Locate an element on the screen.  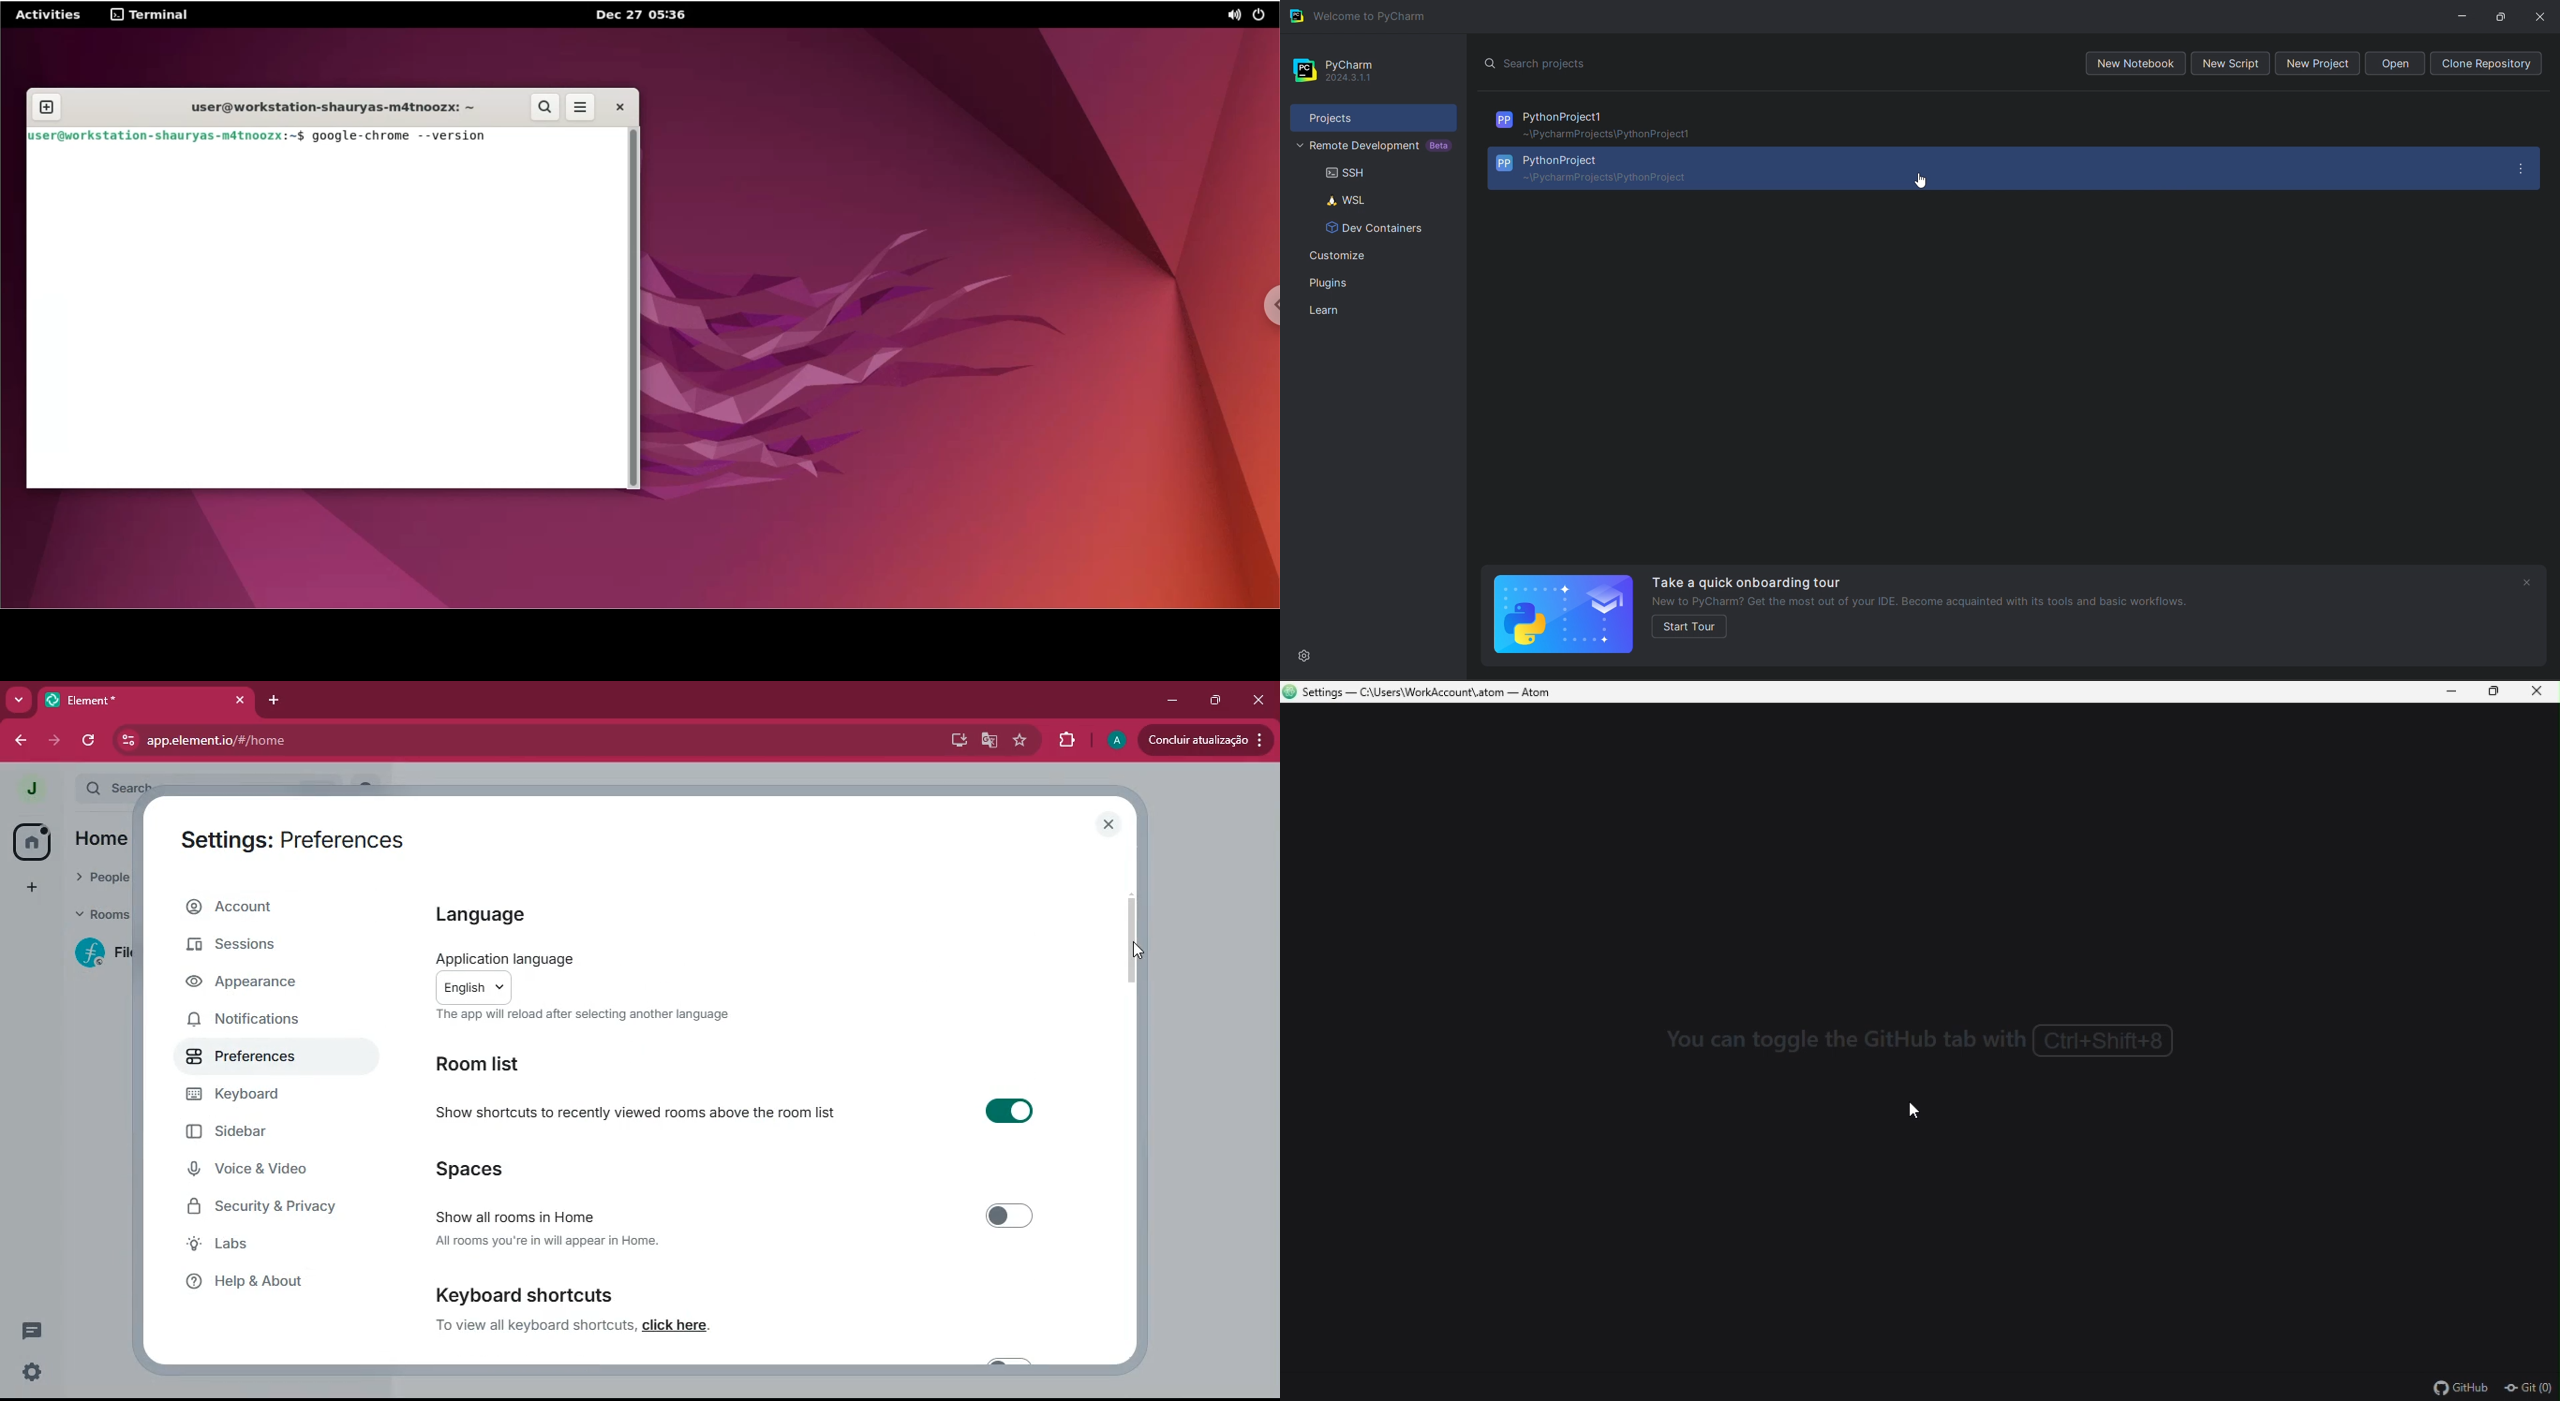
Neq to Pycharm text is located at coordinates (1947, 601).